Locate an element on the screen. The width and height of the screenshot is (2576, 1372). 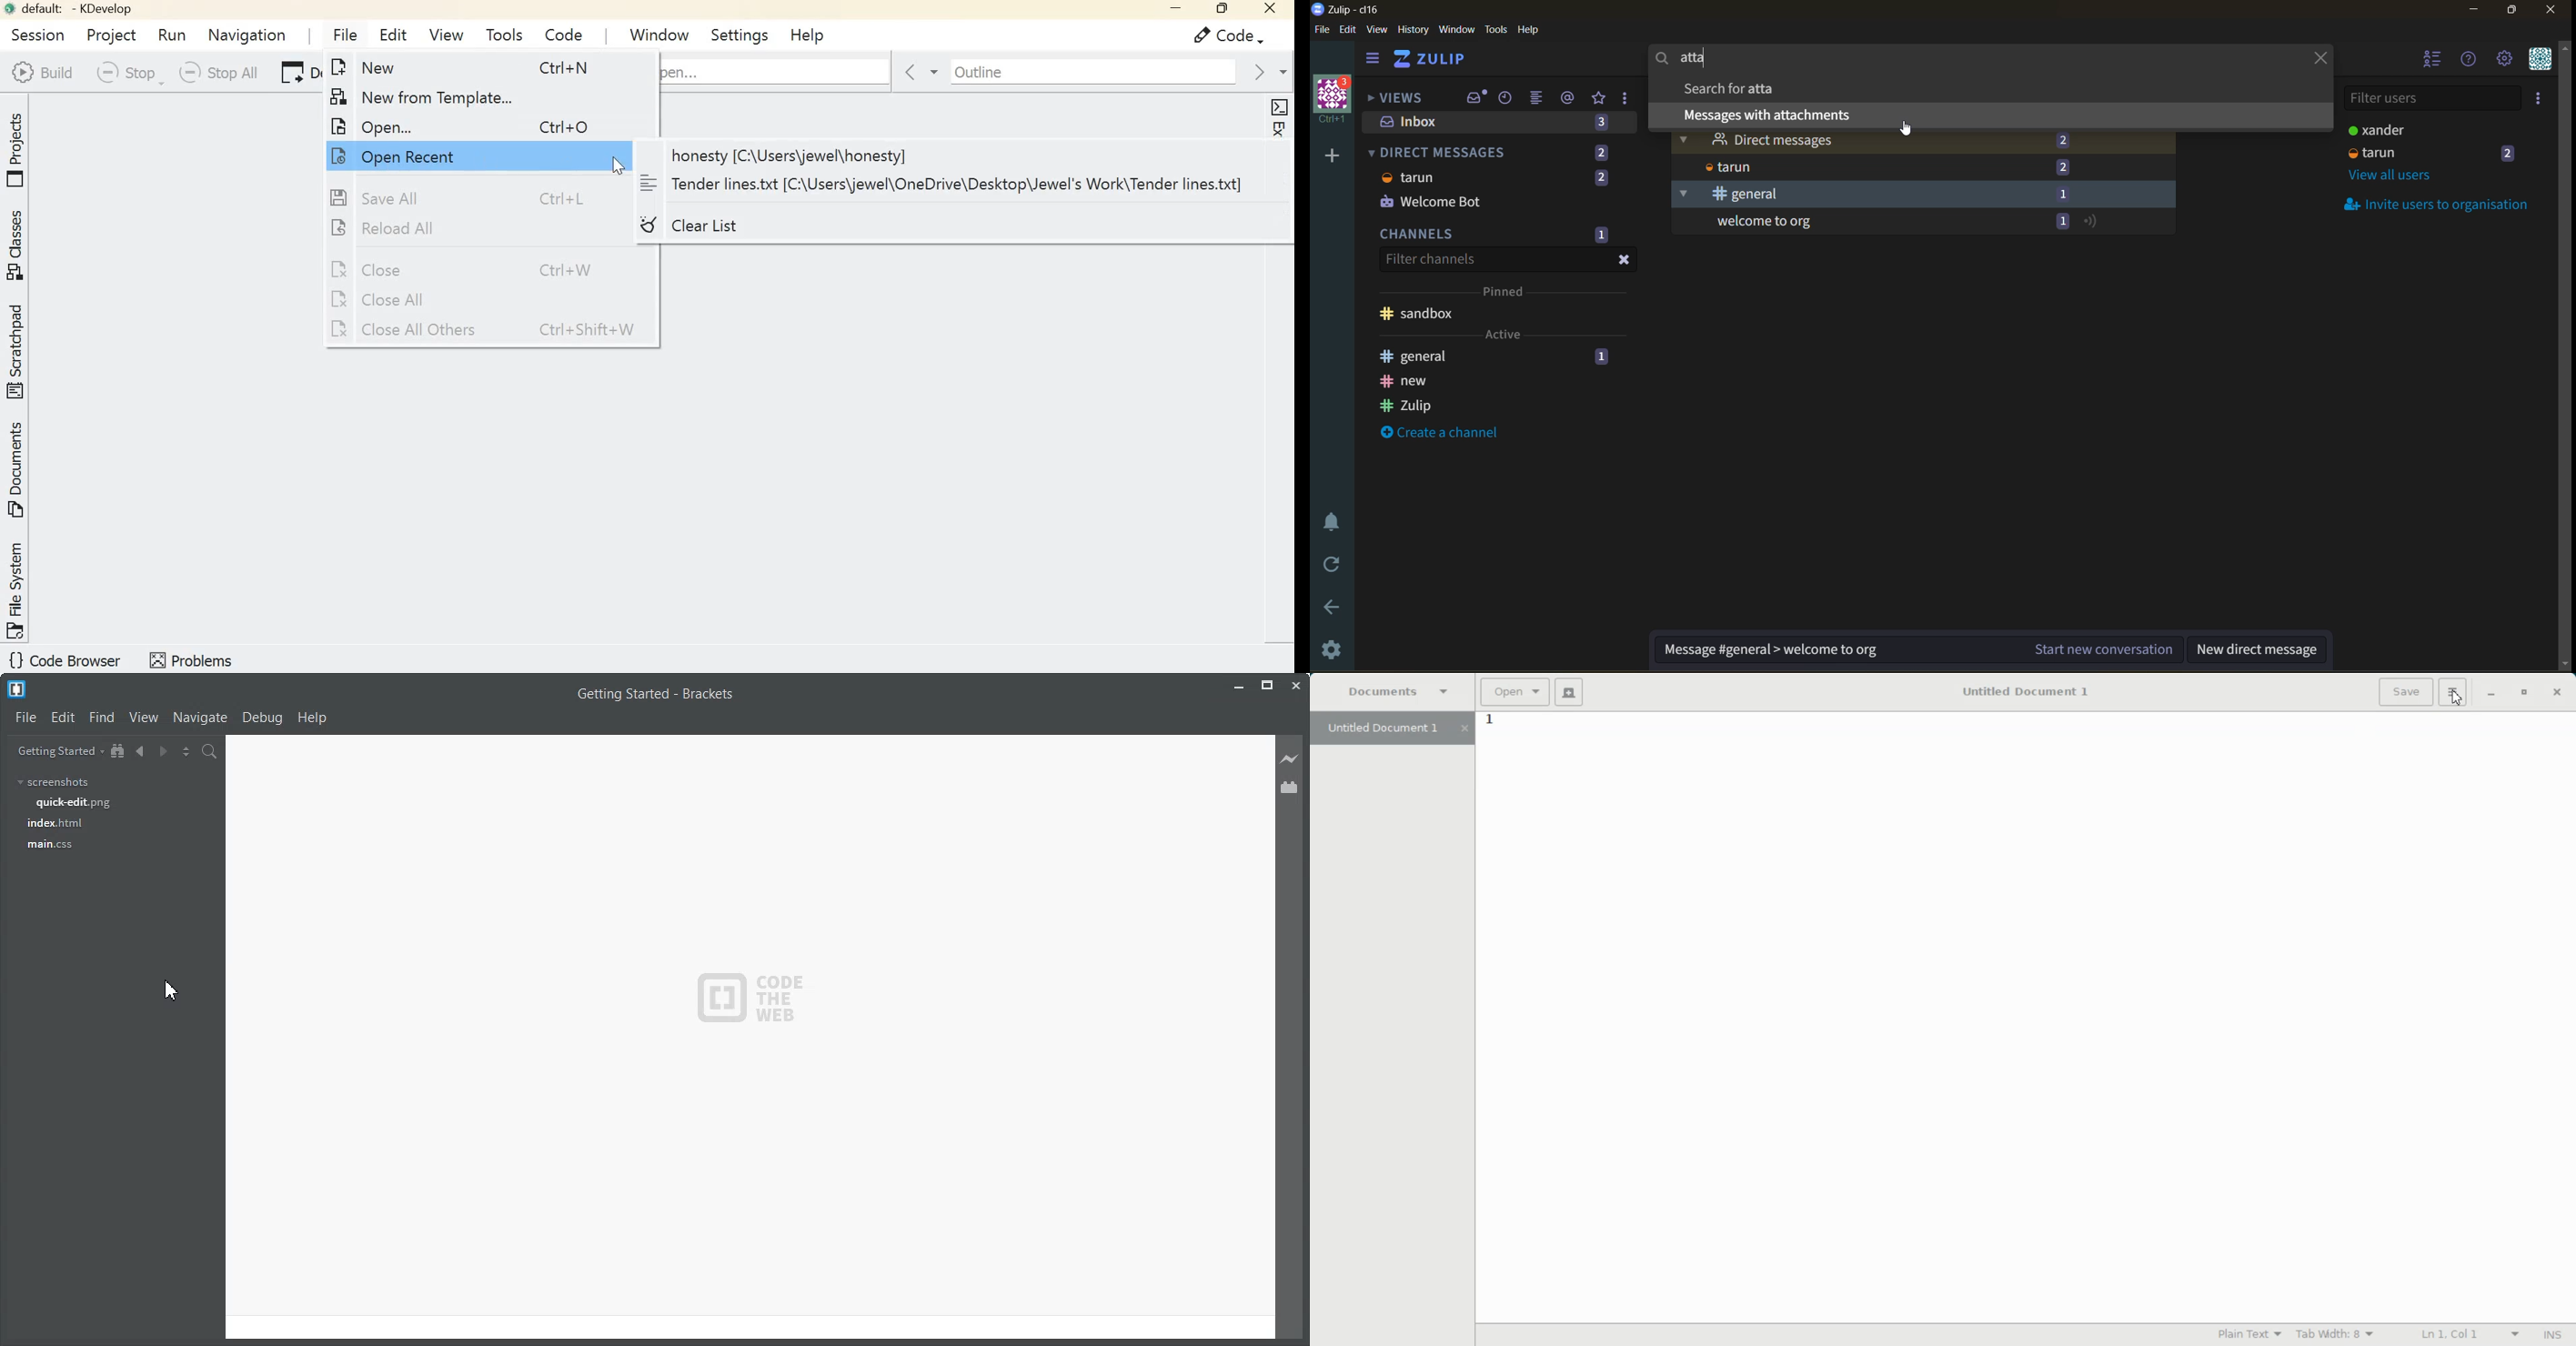
Document  is located at coordinates (1402, 693).